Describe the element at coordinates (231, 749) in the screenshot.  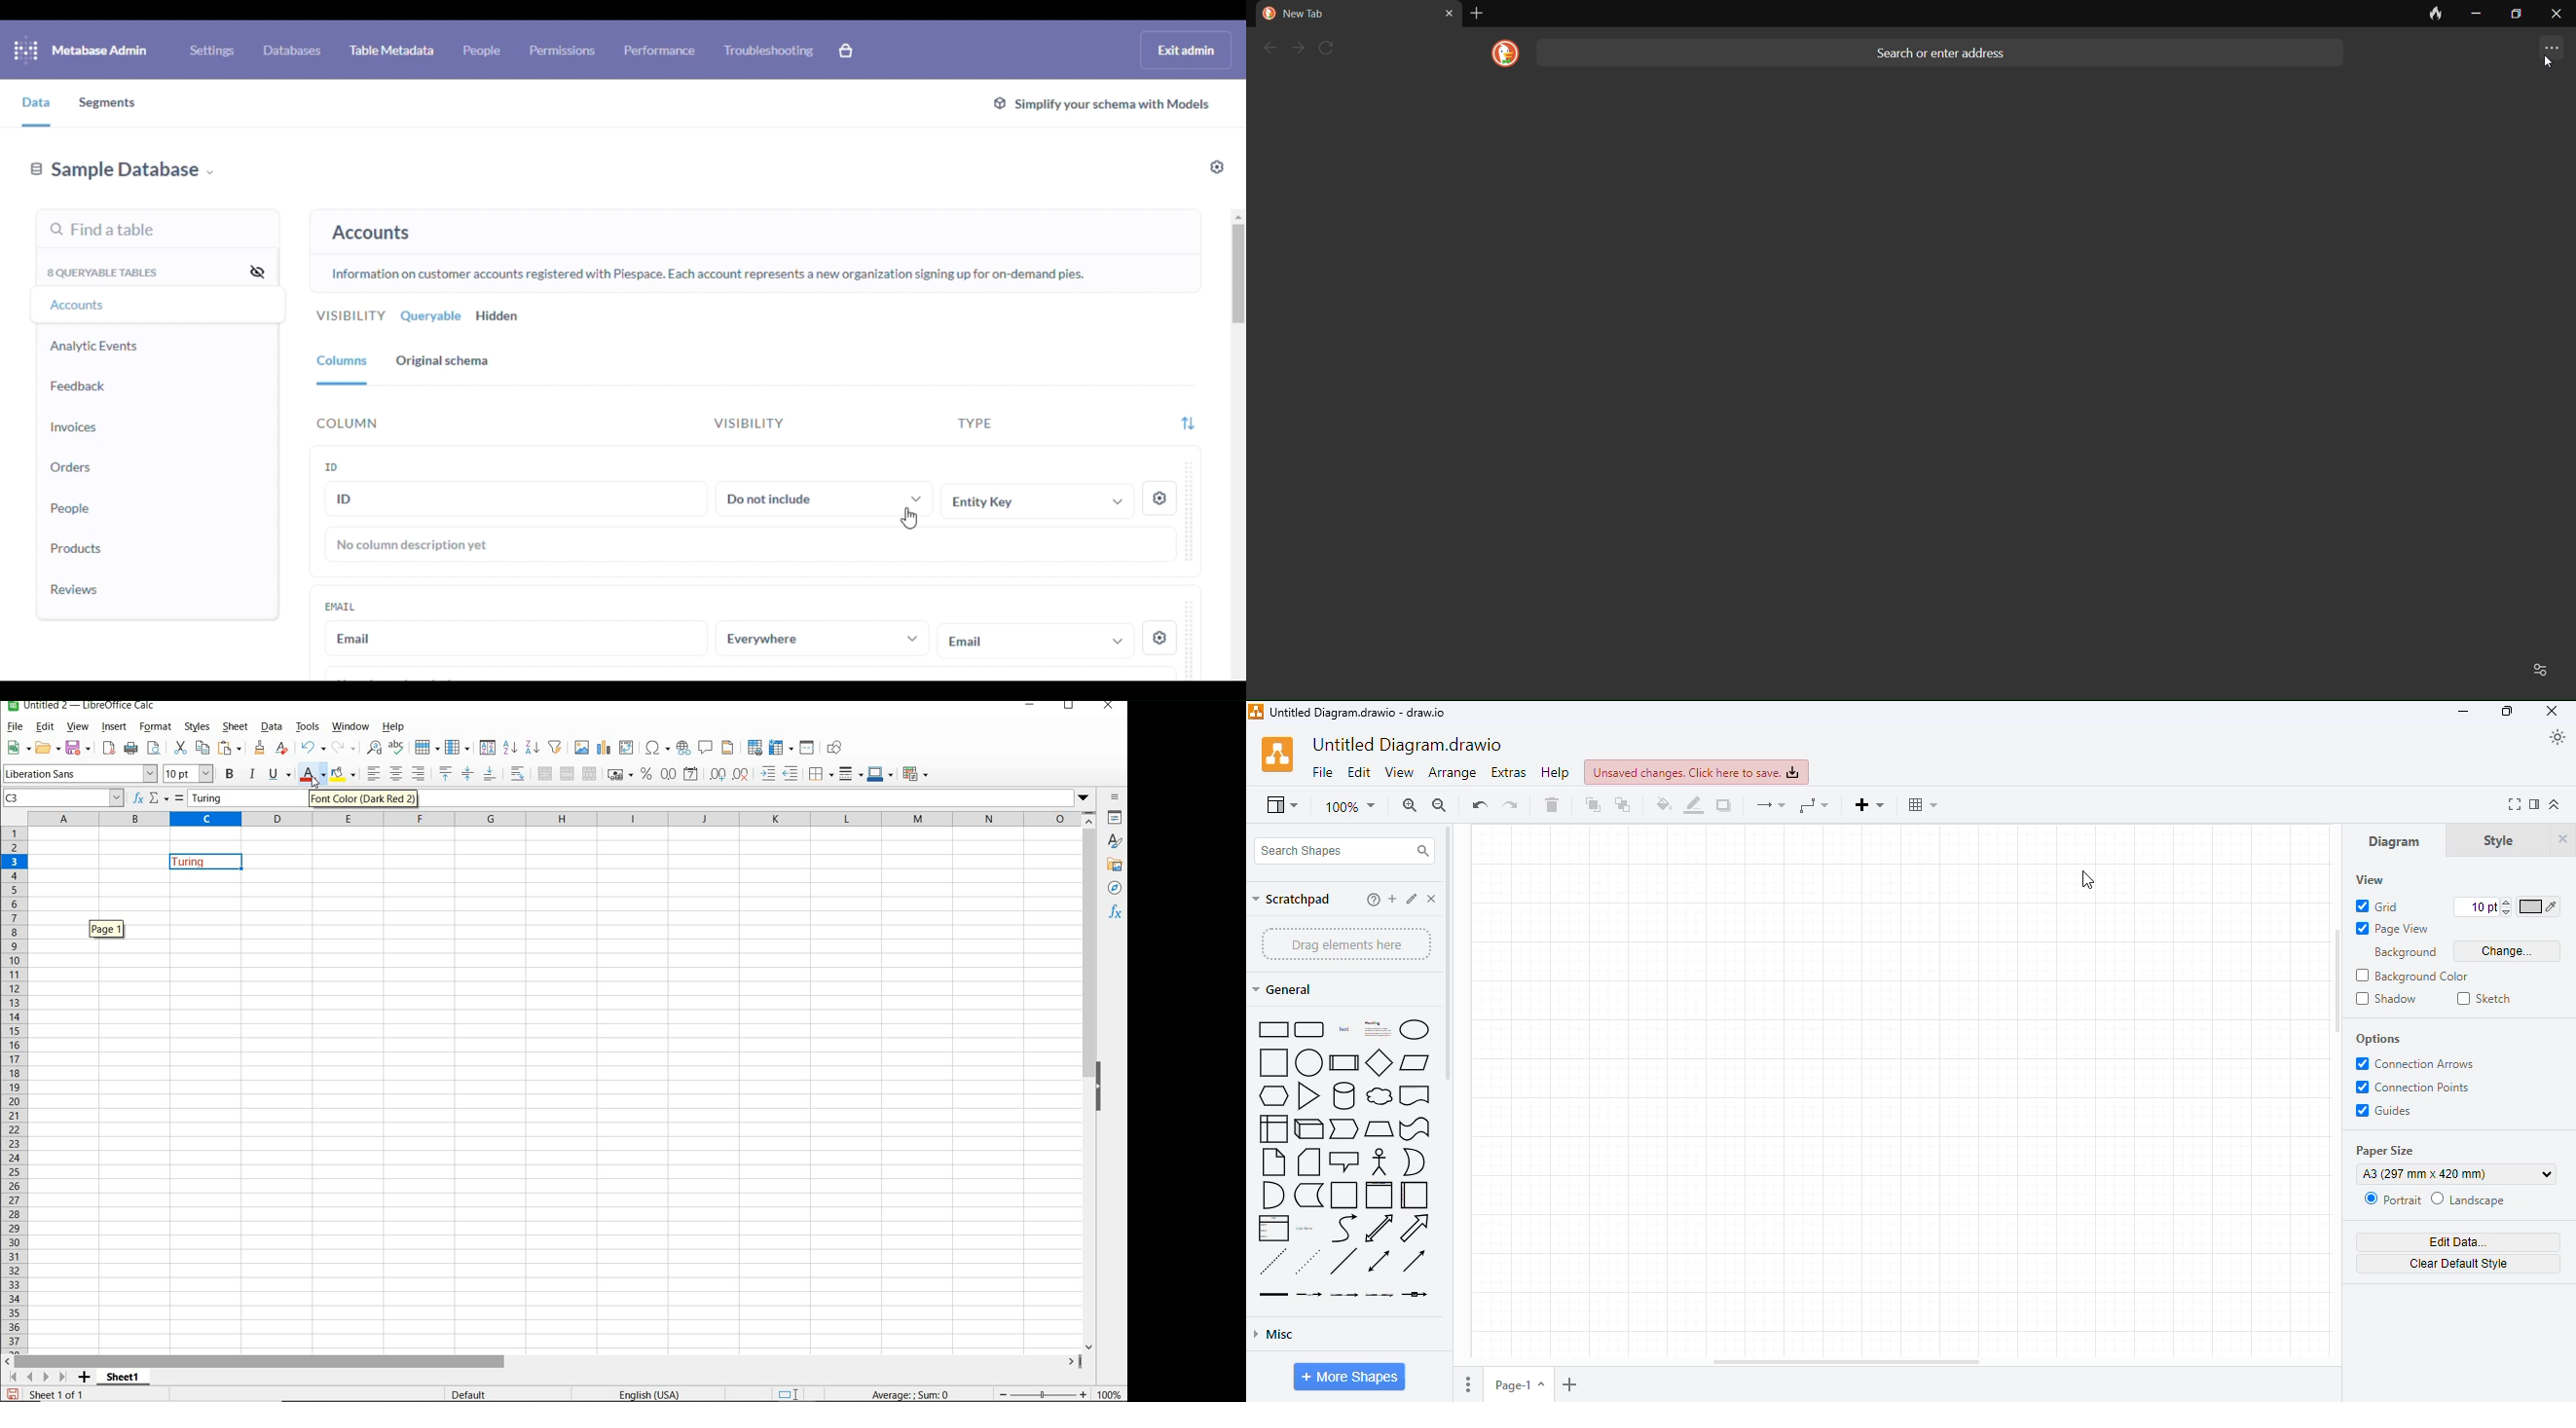
I see `PASTE` at that location.